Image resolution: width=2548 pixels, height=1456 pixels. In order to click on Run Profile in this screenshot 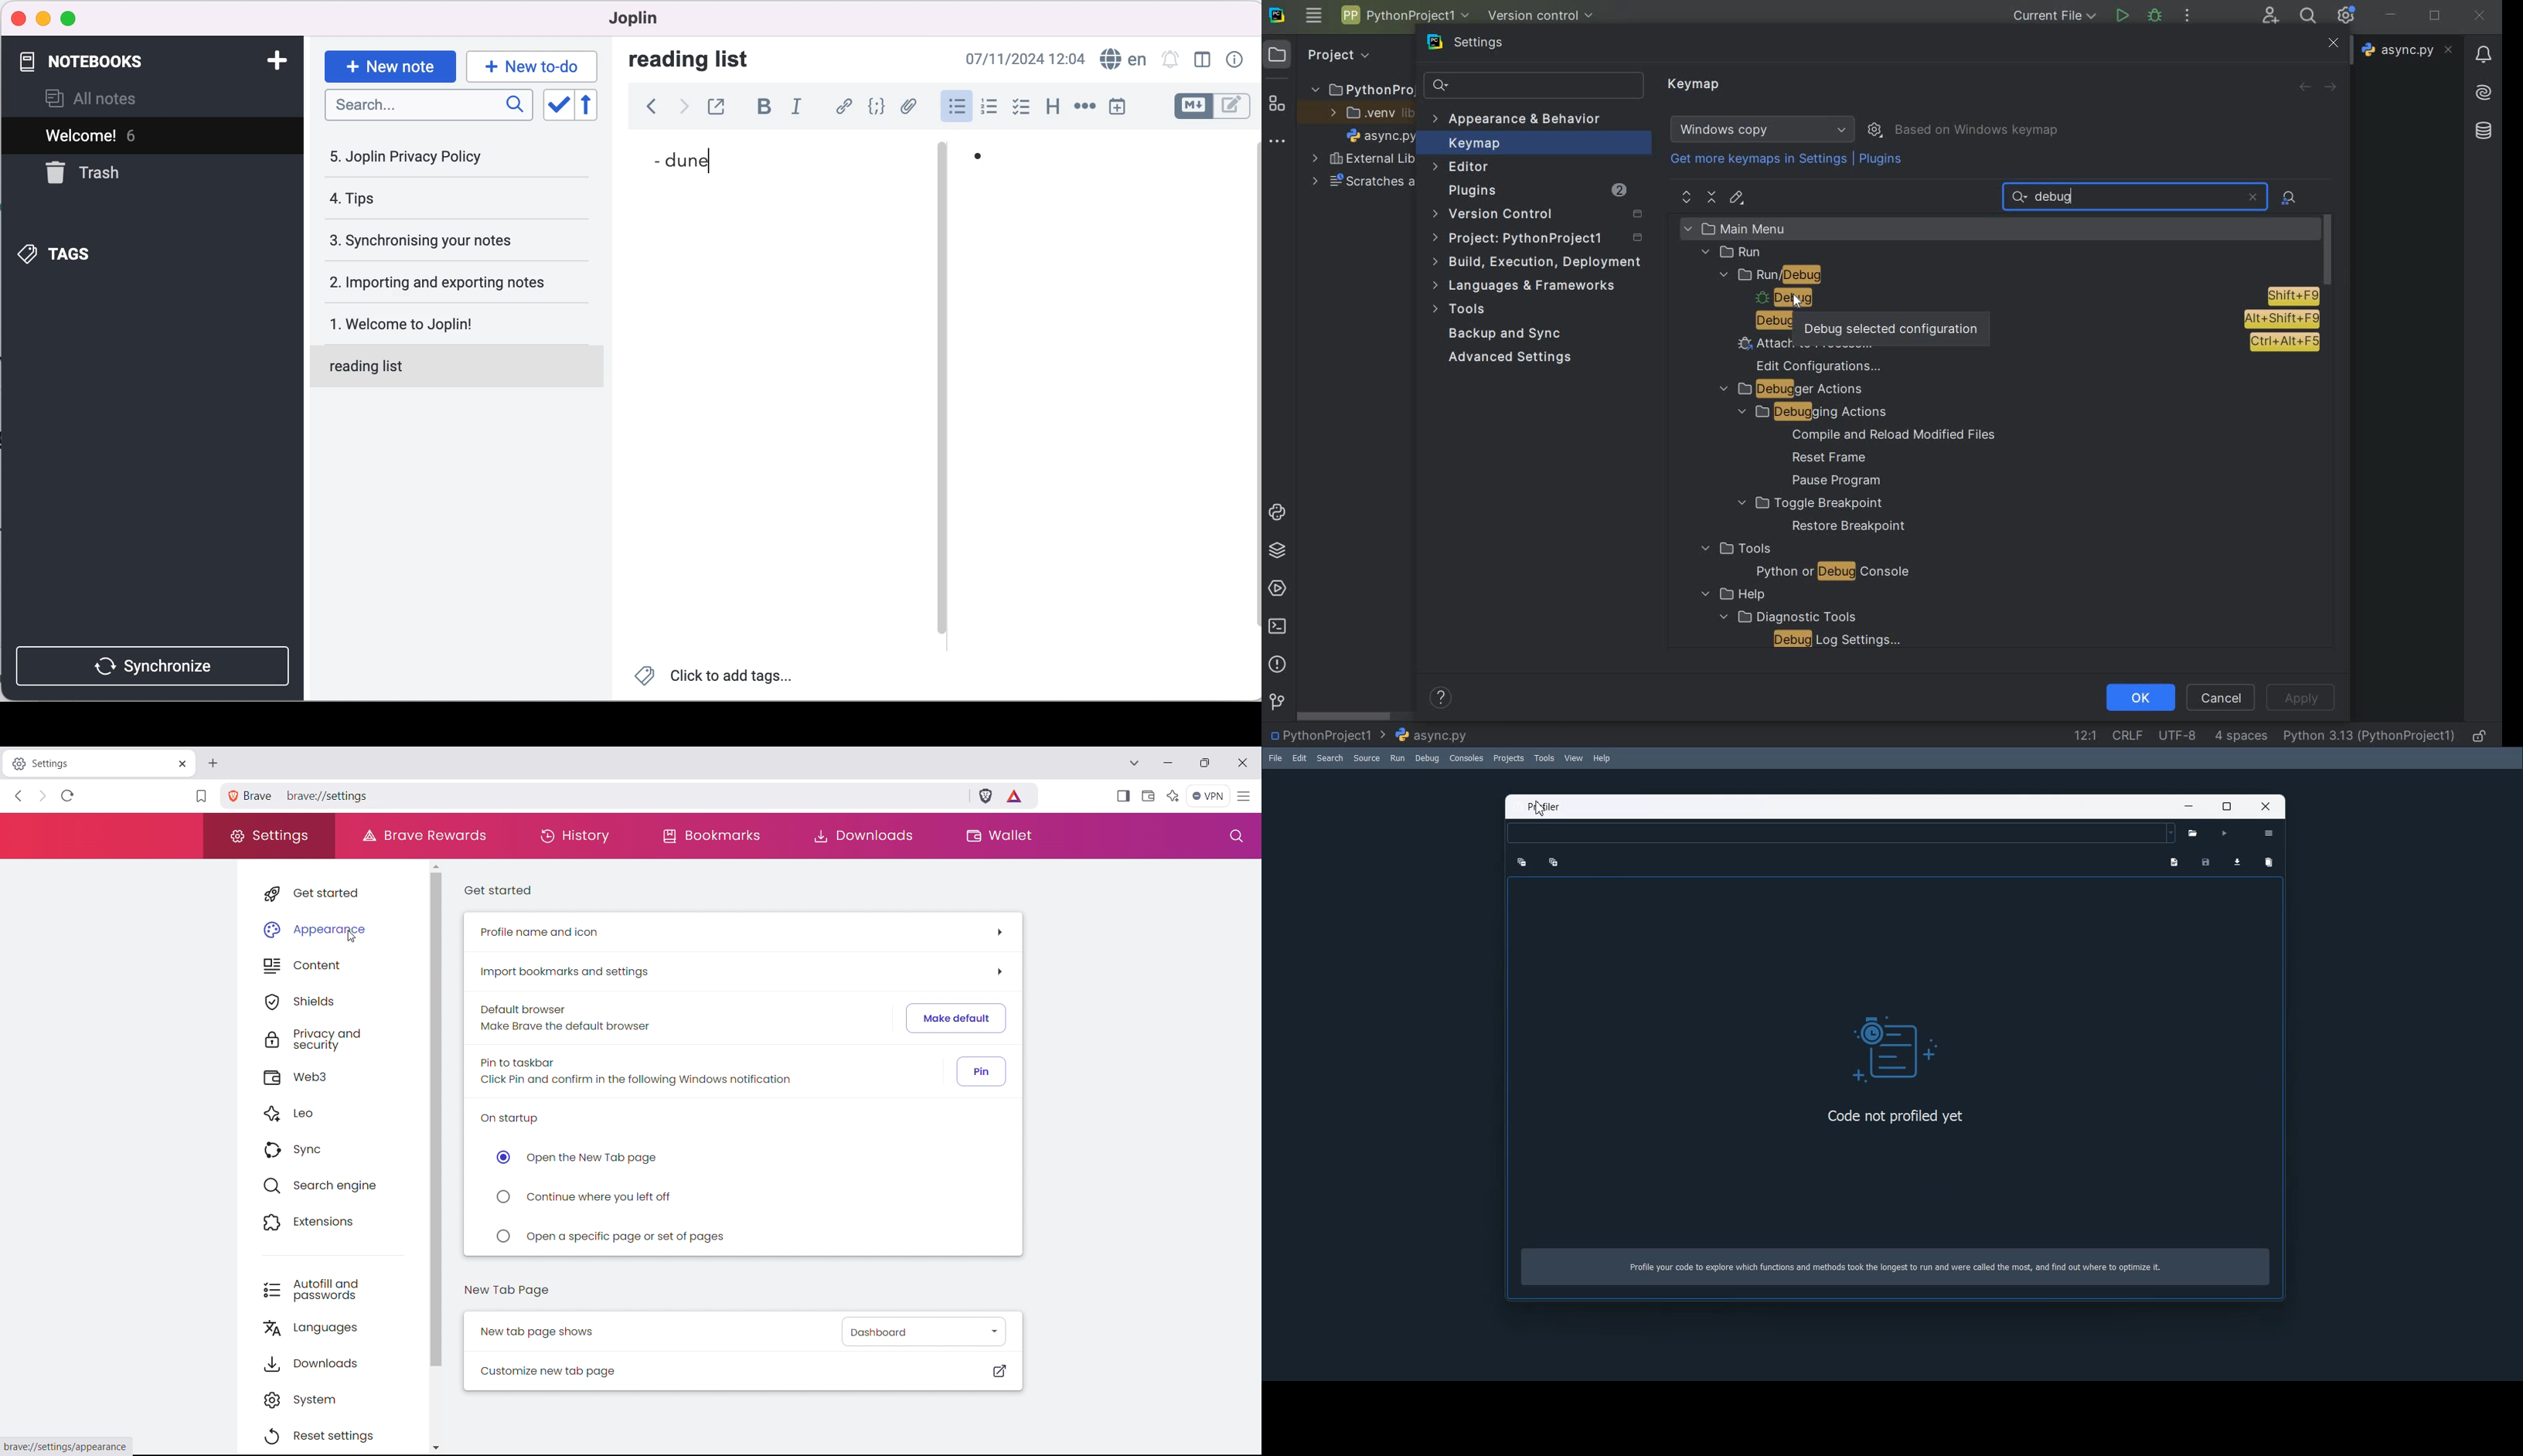, I will do `click(2225, 834)`.